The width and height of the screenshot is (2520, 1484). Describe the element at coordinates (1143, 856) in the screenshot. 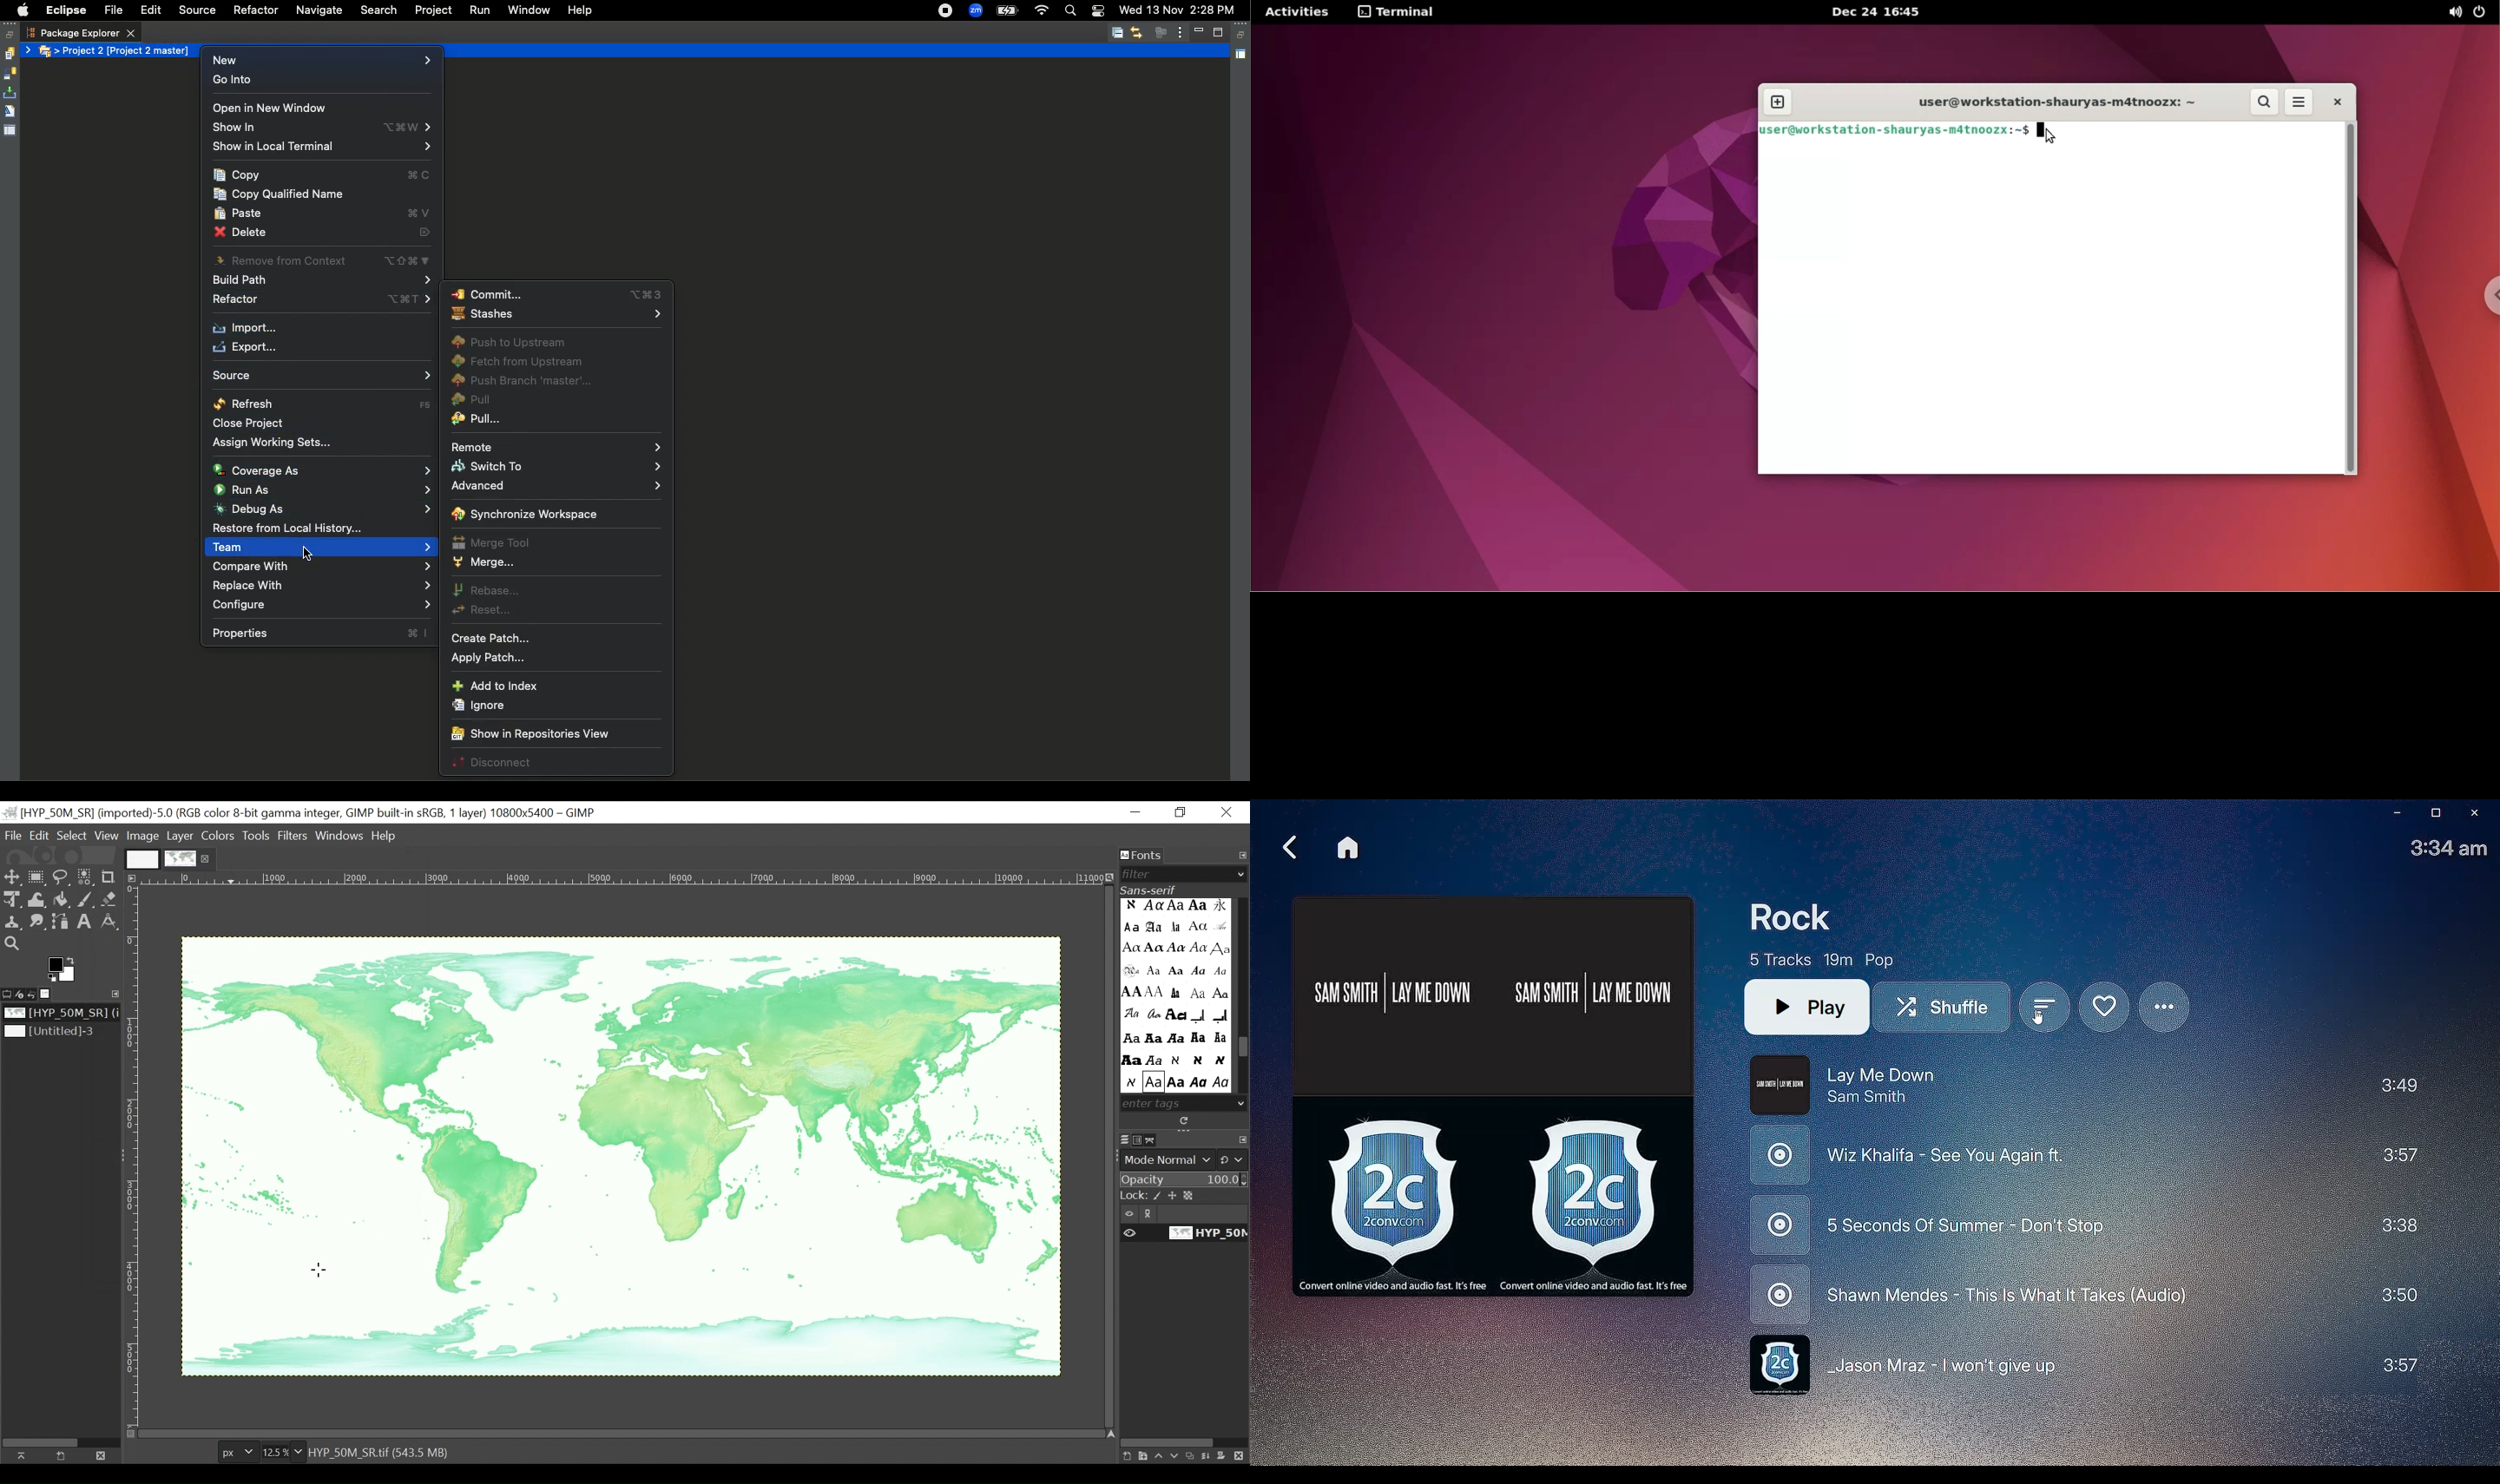

I see `Fonts` at that location.